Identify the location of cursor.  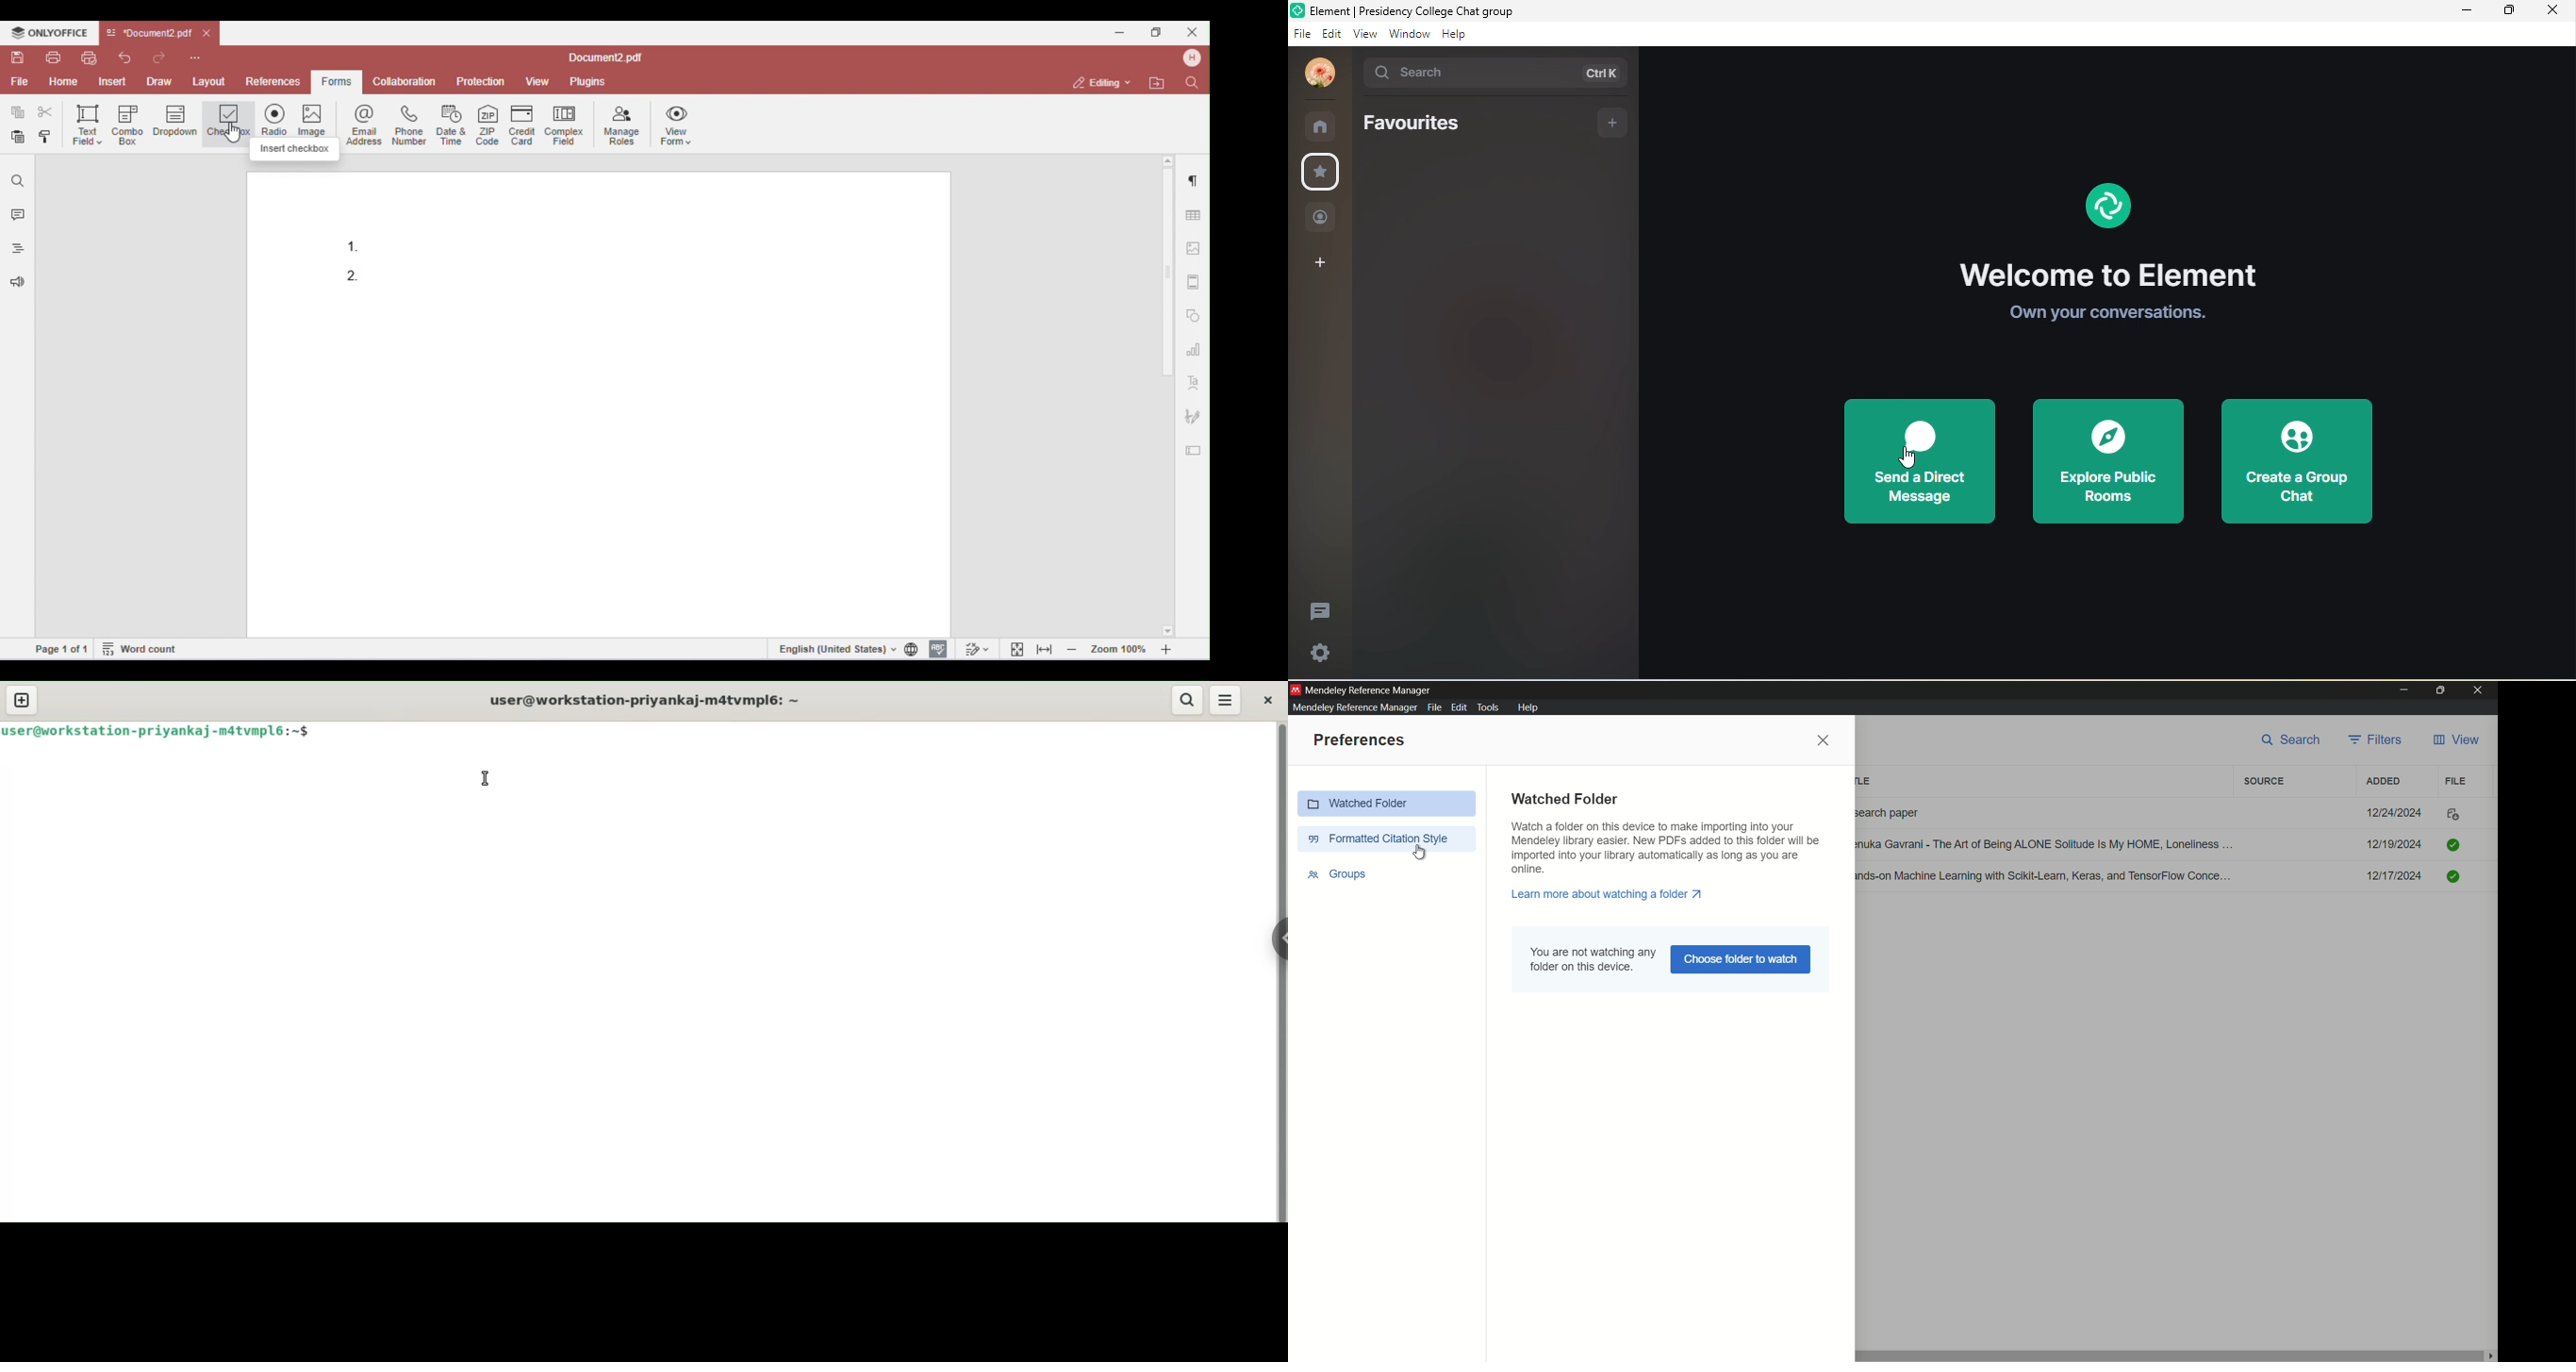
(1913, 457).